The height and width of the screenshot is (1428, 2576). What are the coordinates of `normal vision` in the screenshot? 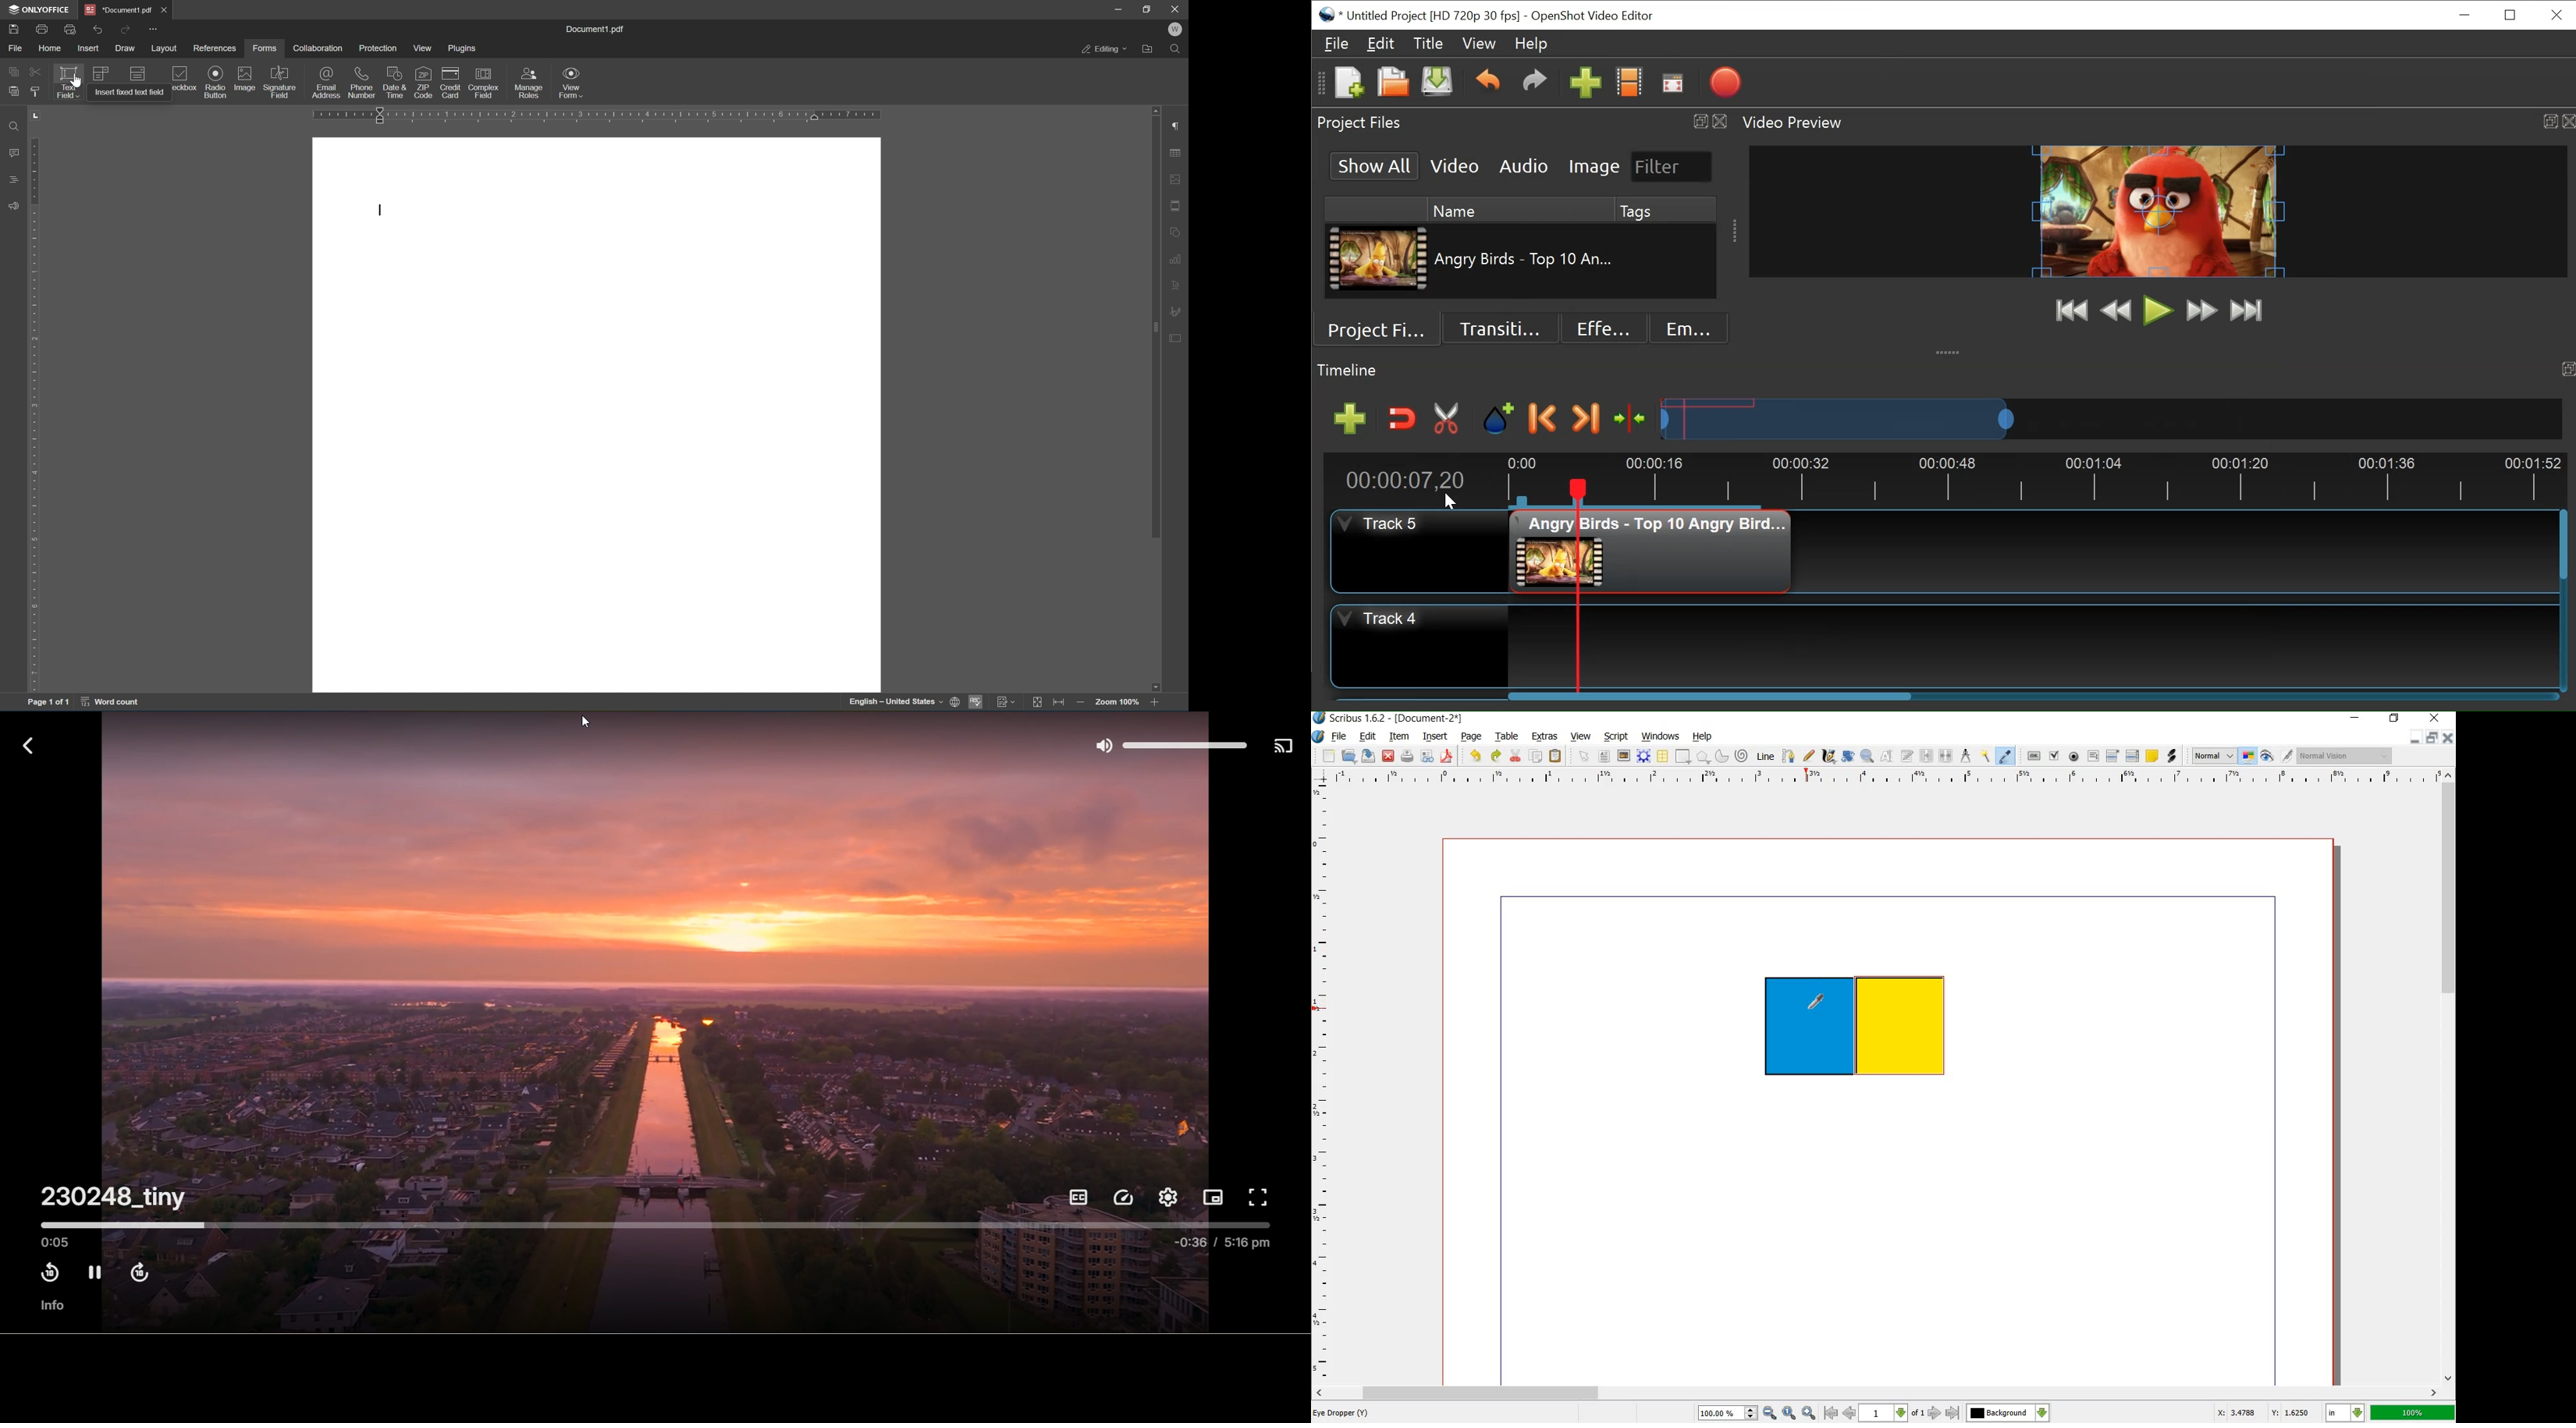 It's located at (2344, 756).